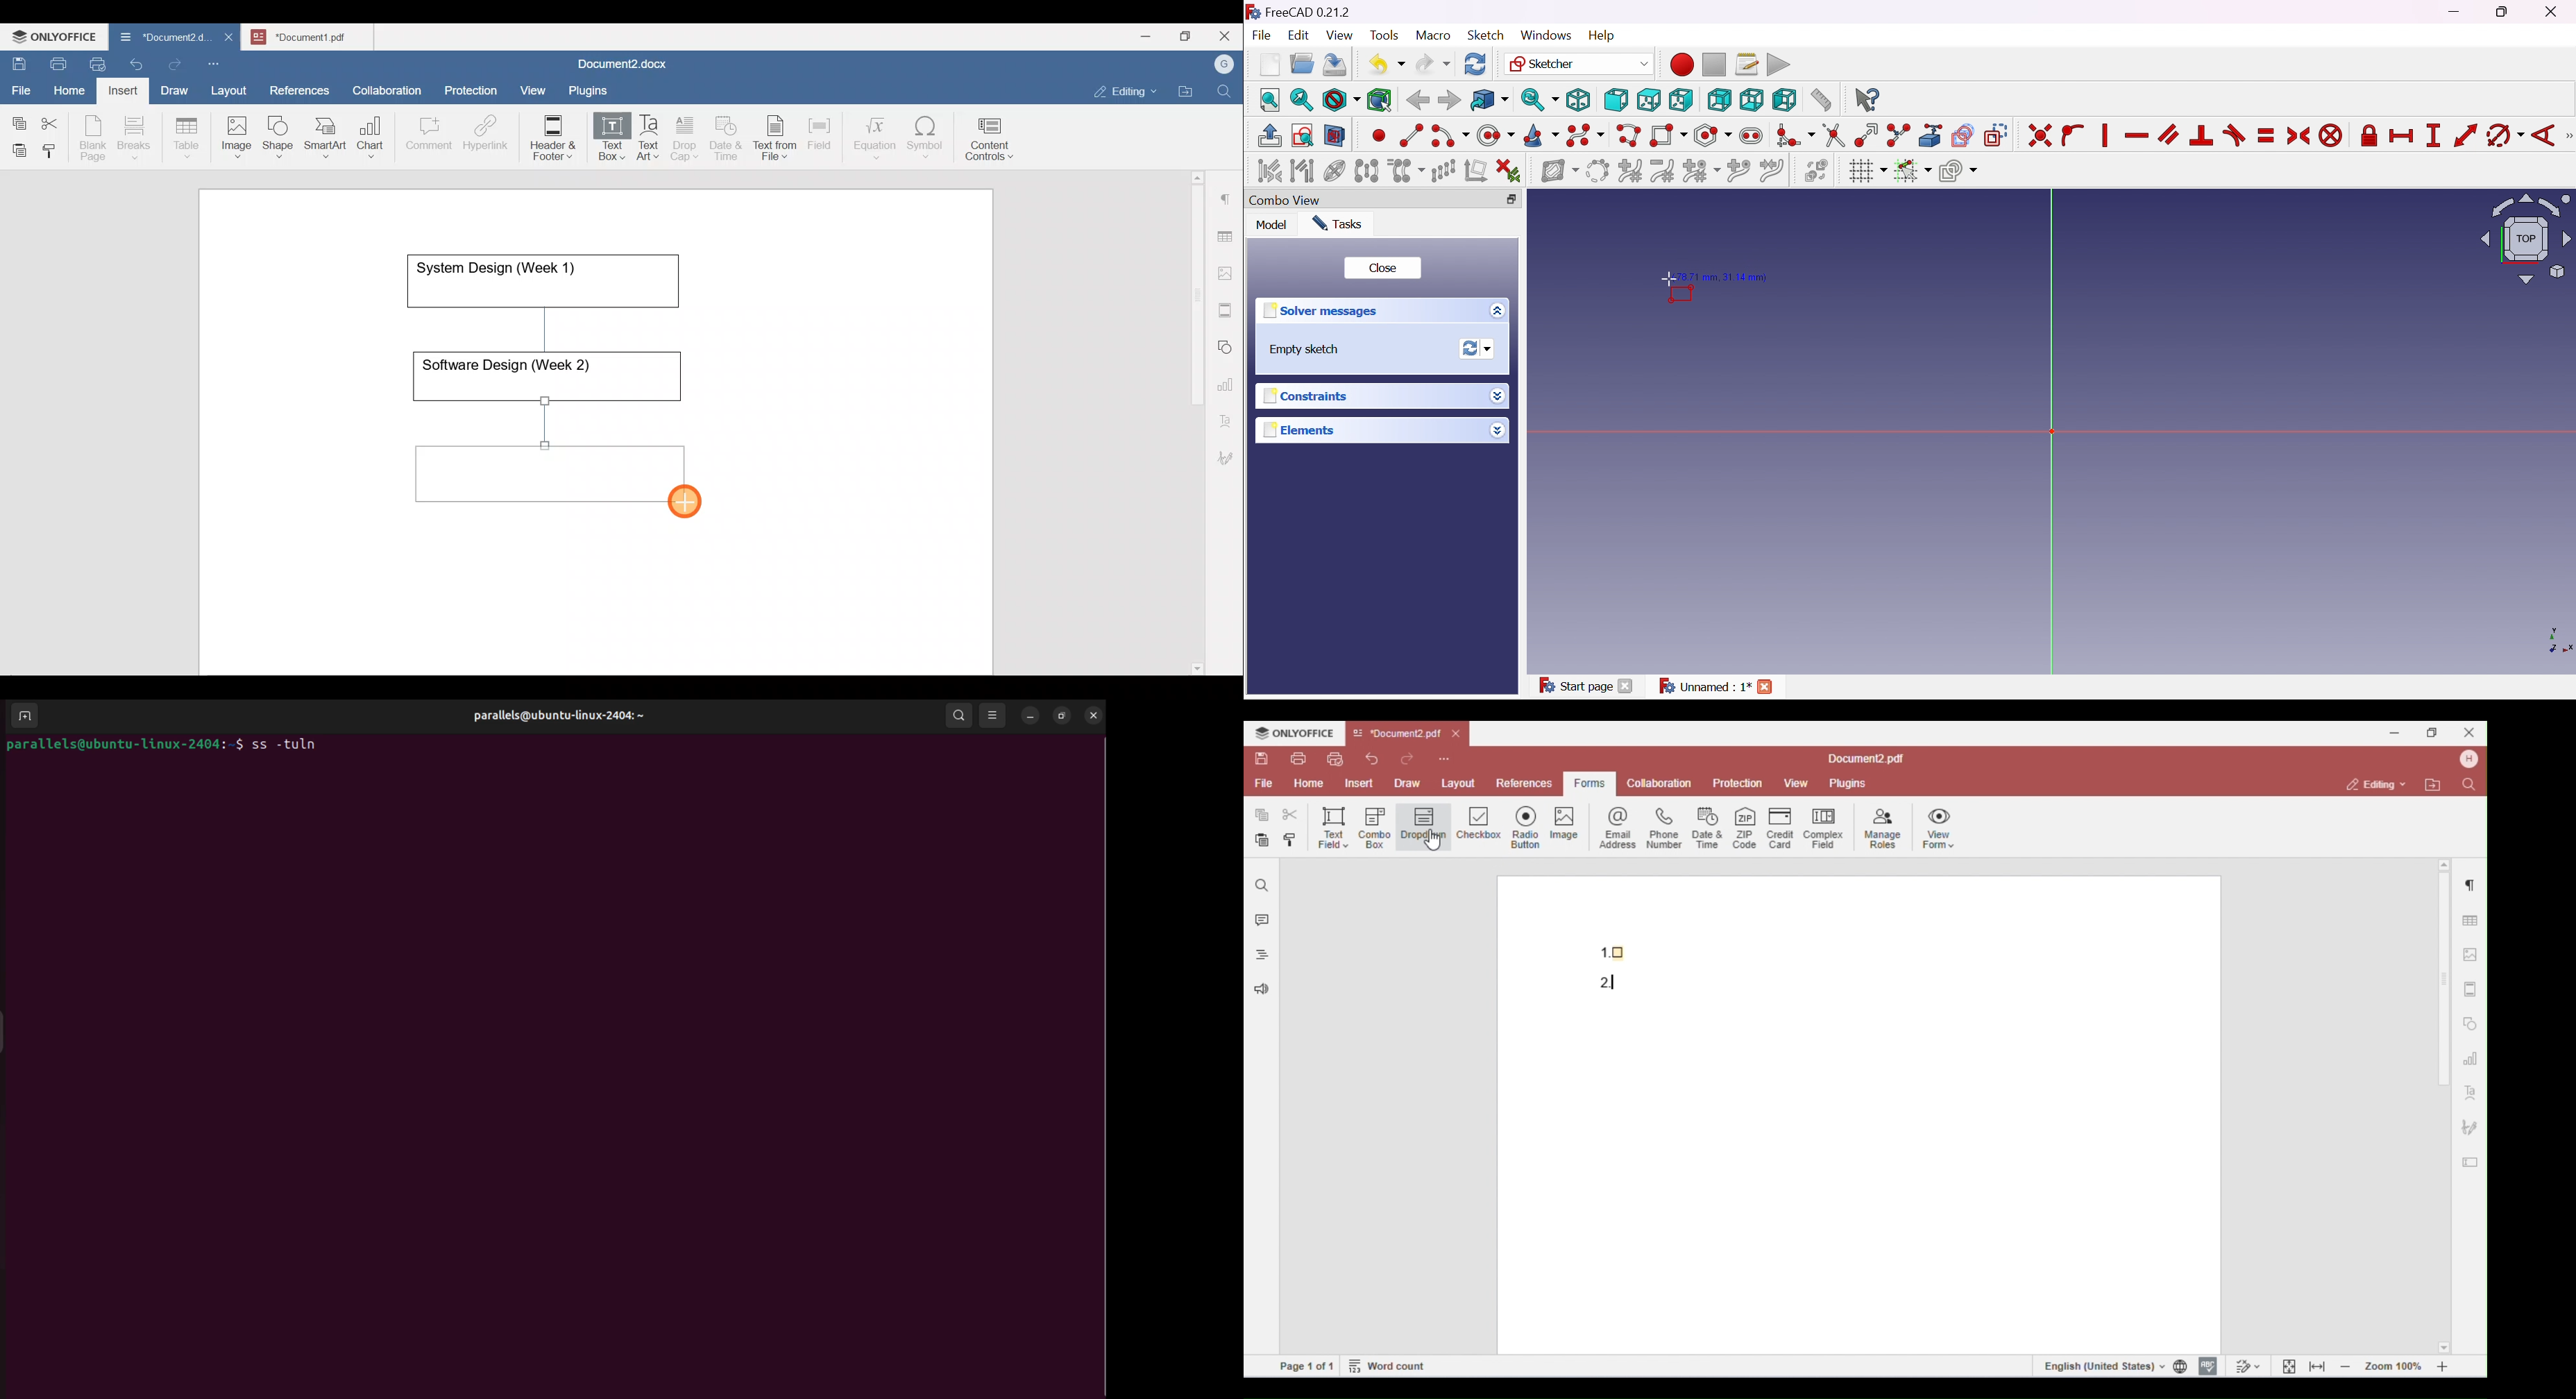 The width and height of the screenshot is (2576, 1400). Describe the element at coordinates (172, 87) in the screenshot. I see `Draw` at that location.